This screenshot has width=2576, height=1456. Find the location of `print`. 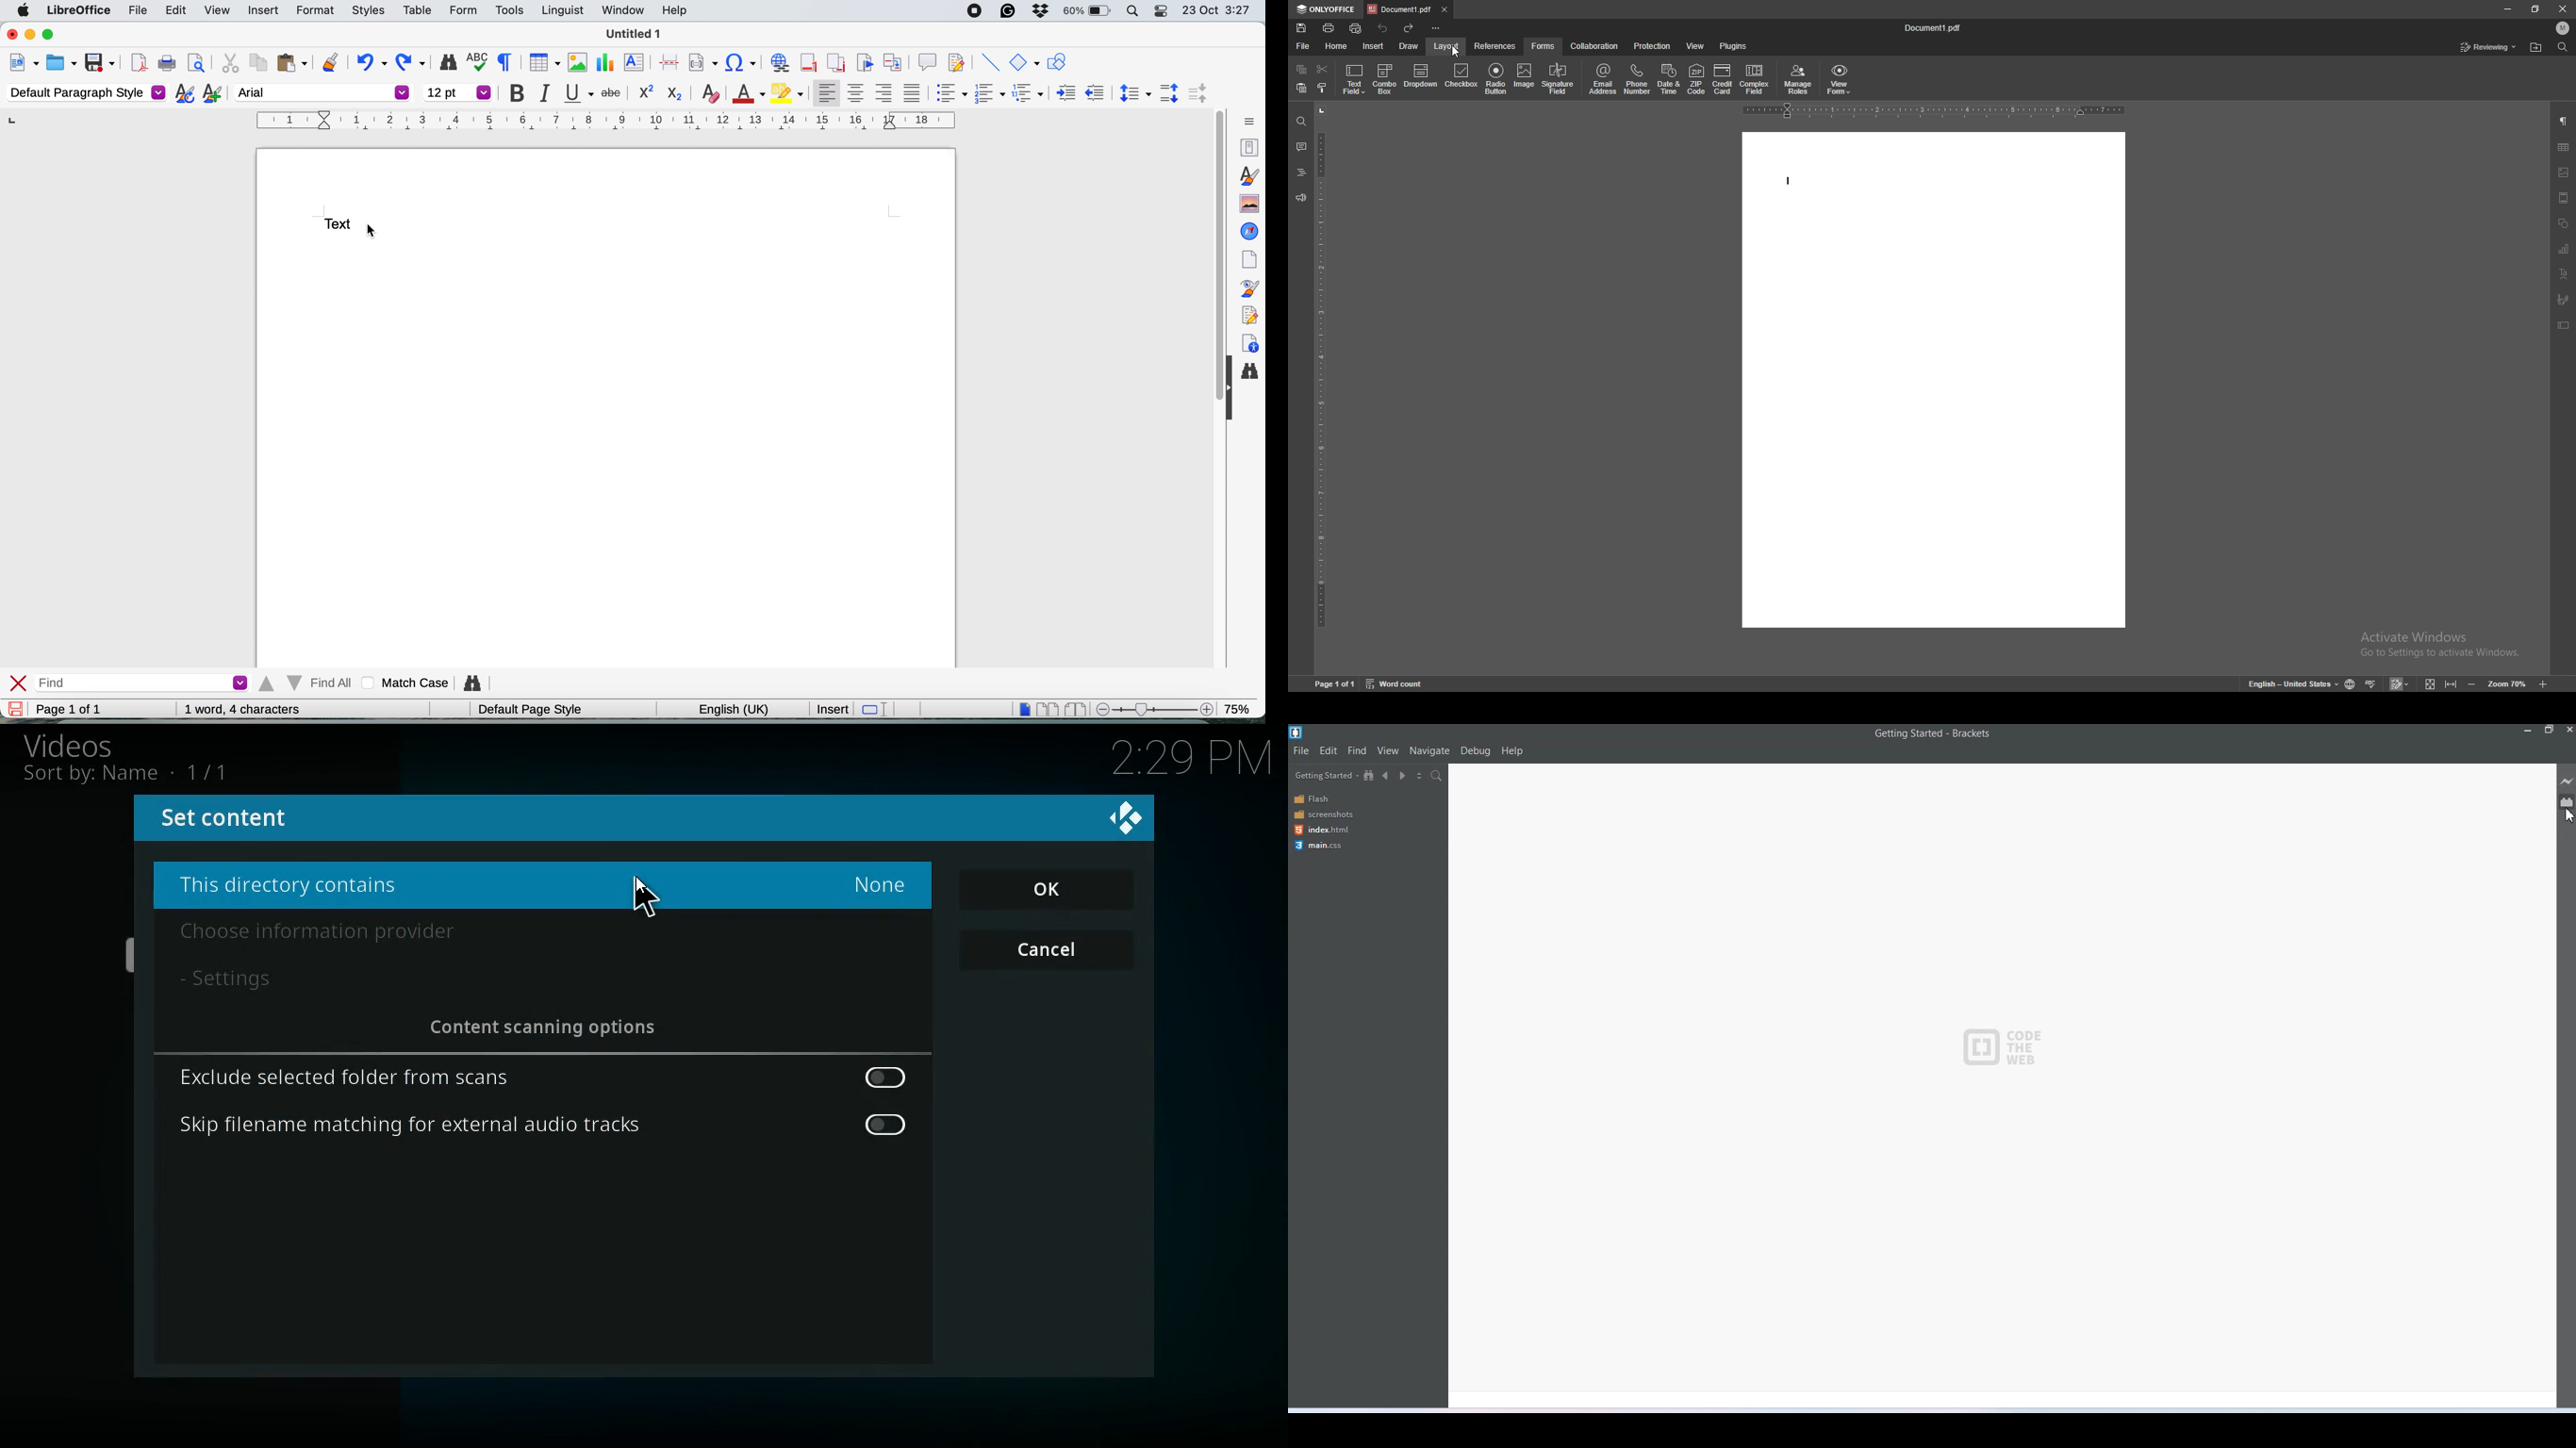

print is located at coordinates (1330, 28).